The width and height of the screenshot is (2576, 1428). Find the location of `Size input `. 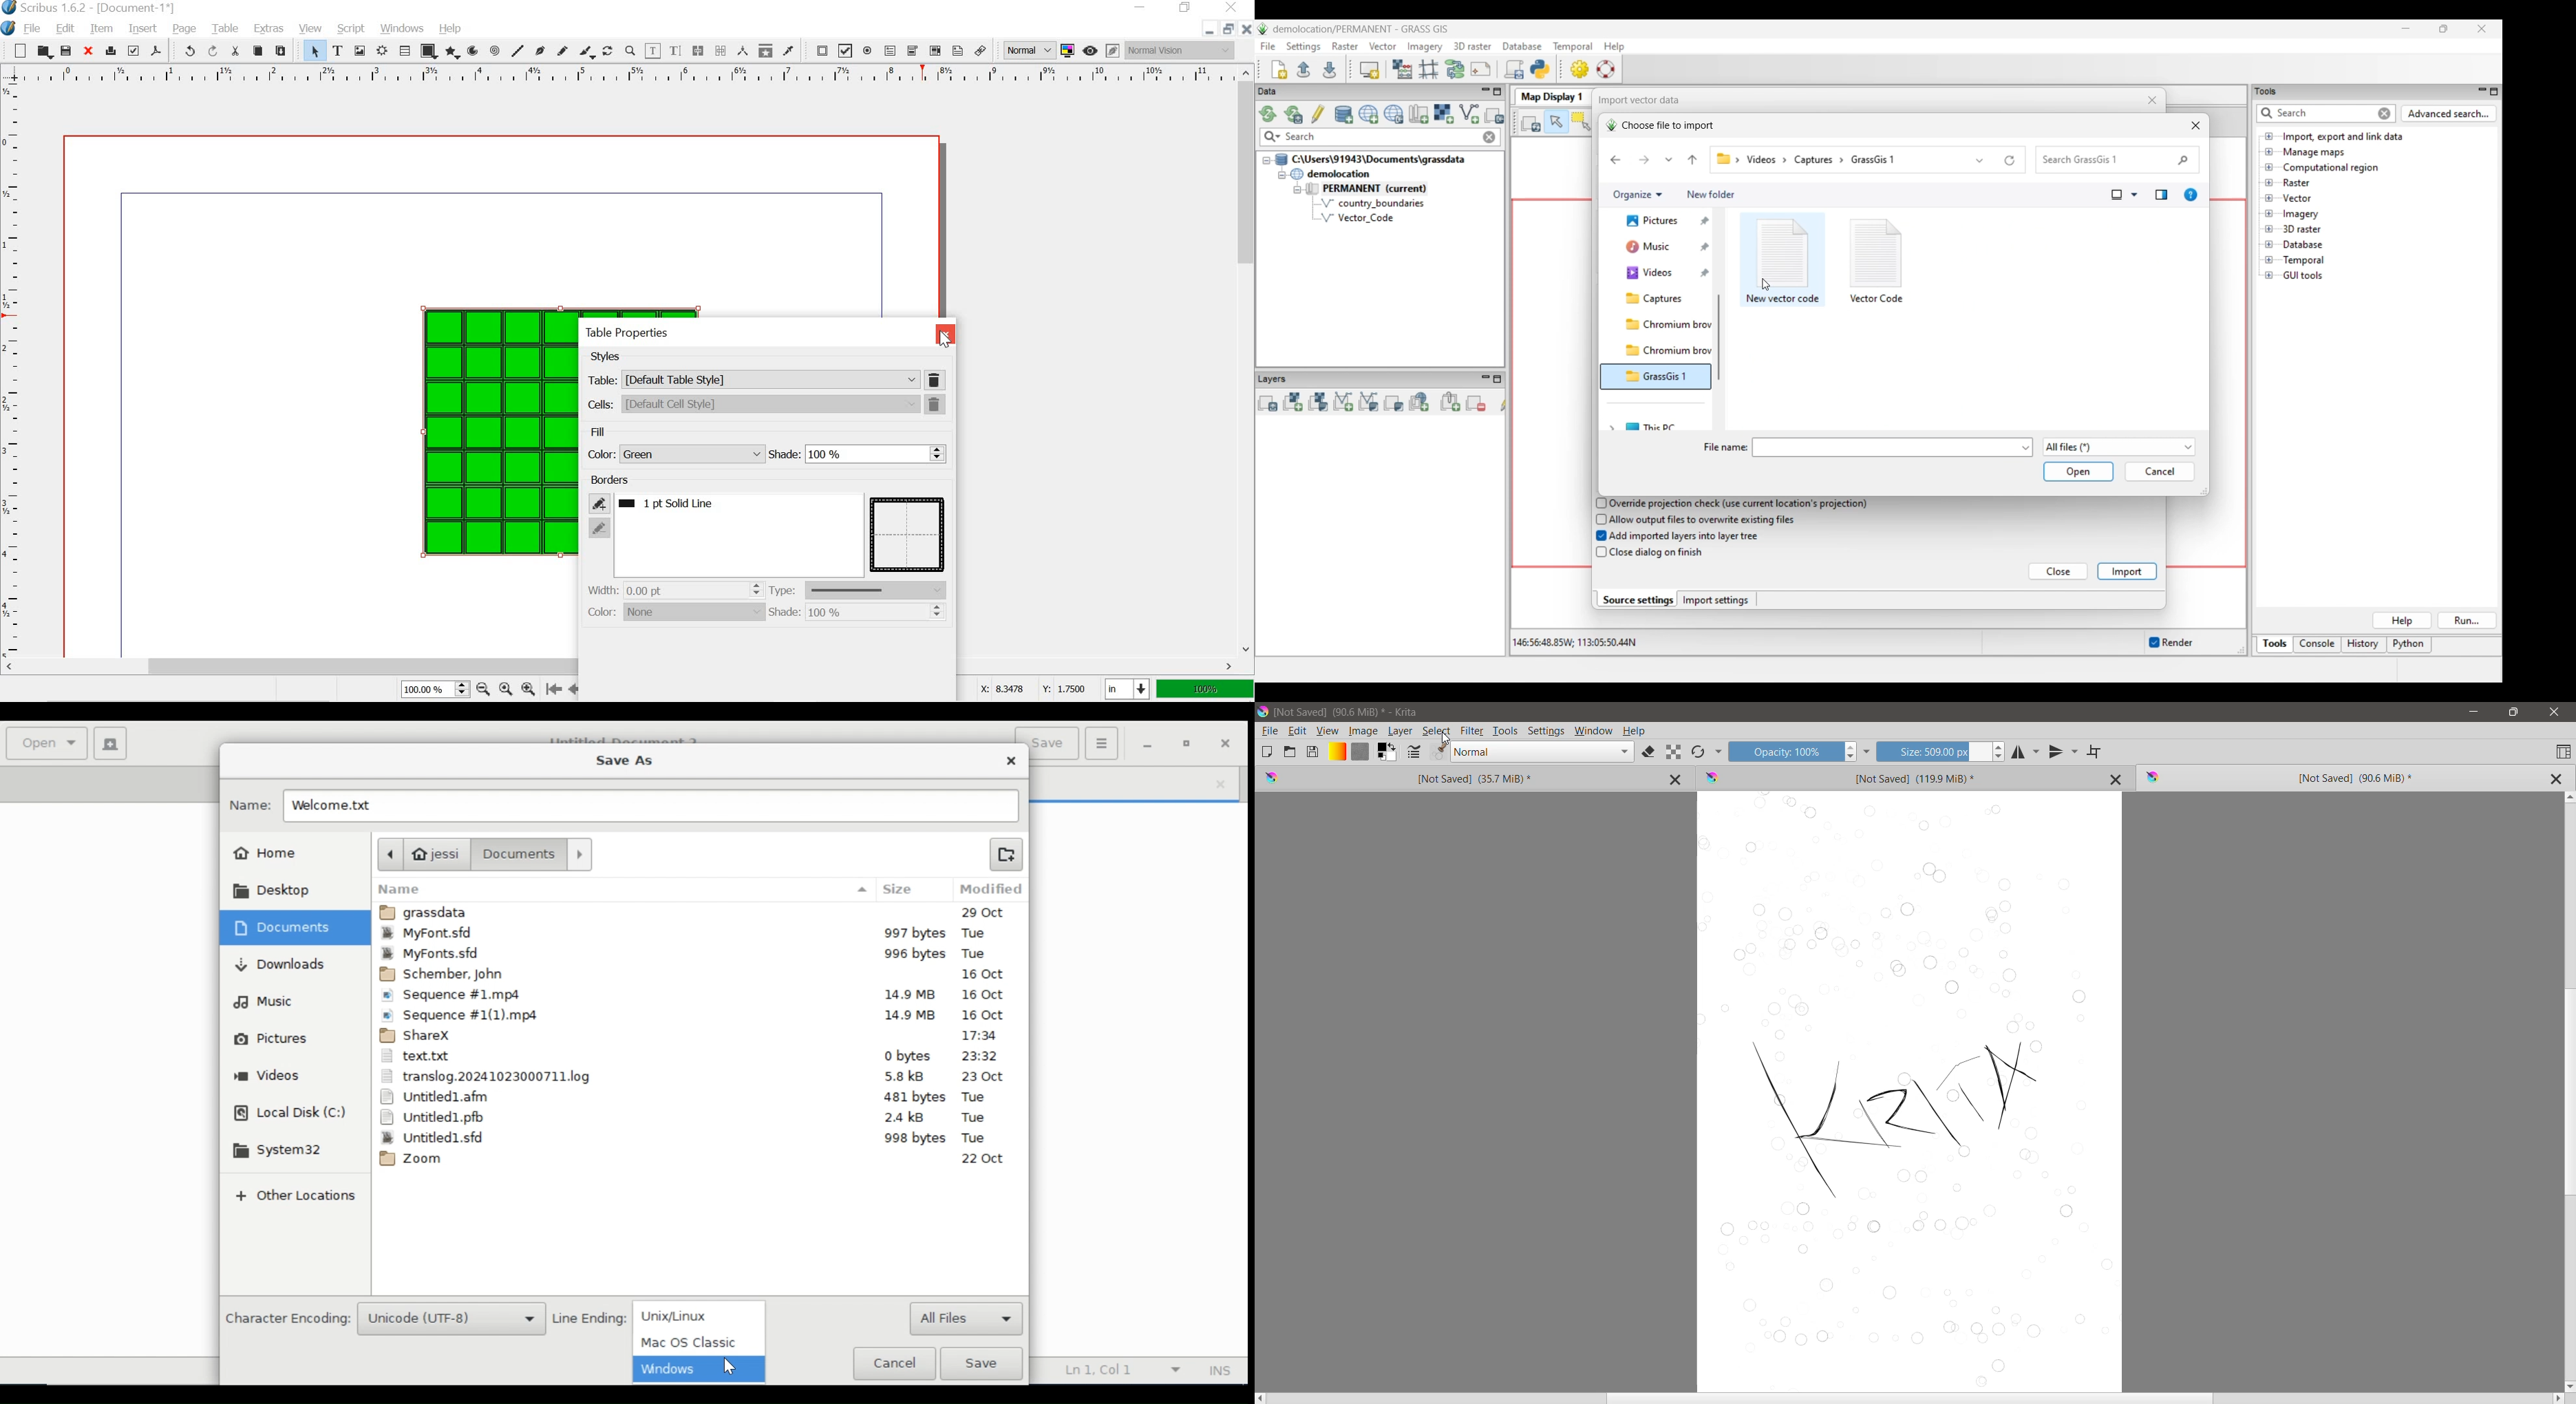

Size input  is located at coordinates (1933, 751).